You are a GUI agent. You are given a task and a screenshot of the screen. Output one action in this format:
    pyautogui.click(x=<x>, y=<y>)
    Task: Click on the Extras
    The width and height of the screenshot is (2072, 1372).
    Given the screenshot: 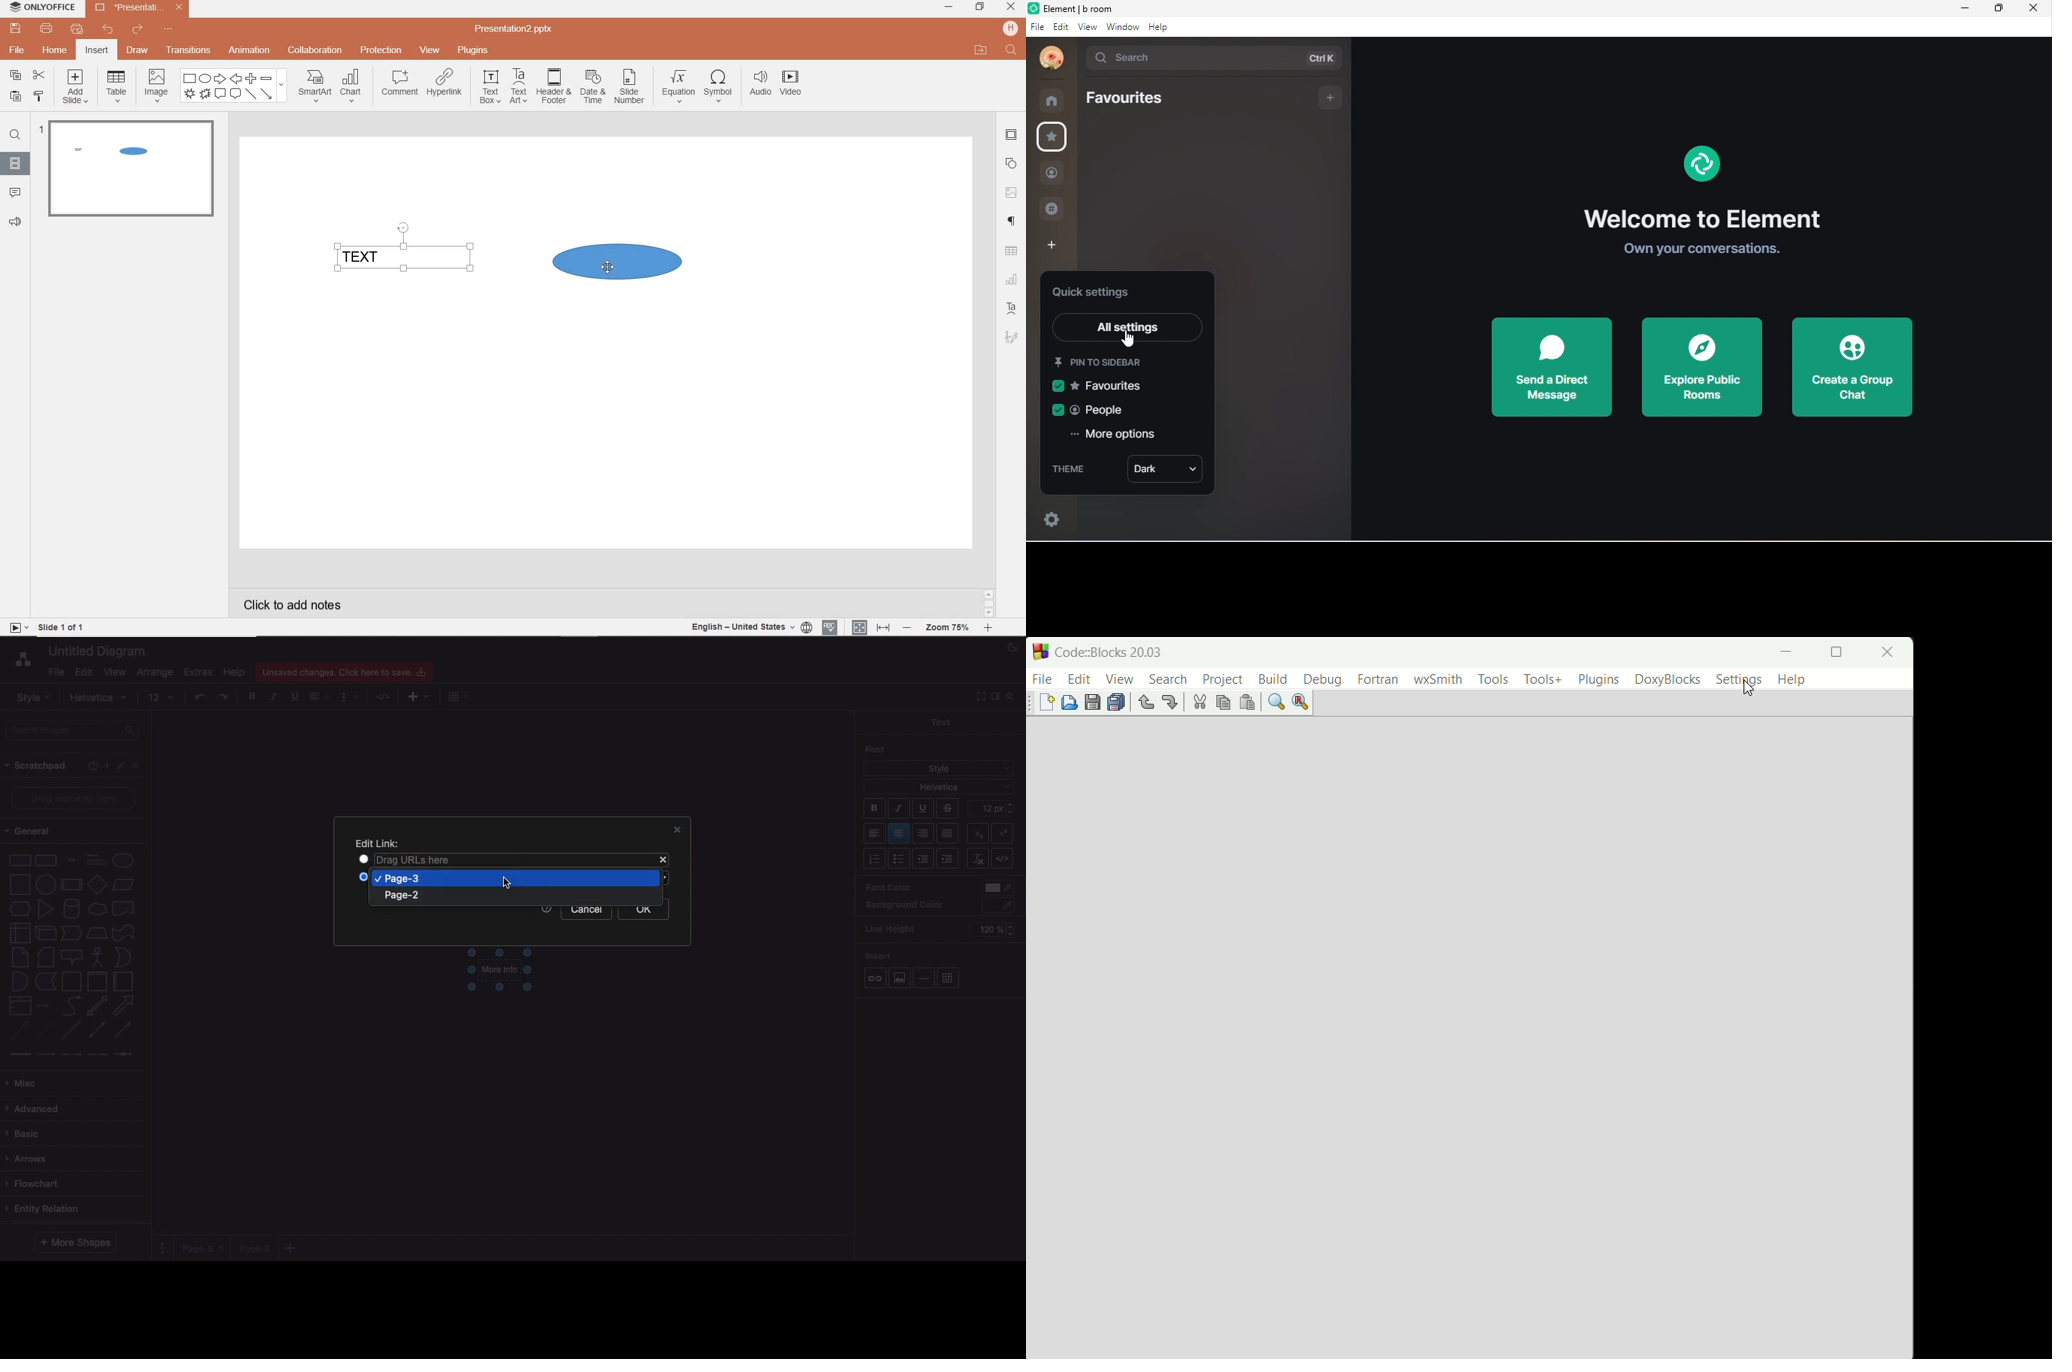 What is the action you would take?
    pyautogui.click(x=199, y=672)
    